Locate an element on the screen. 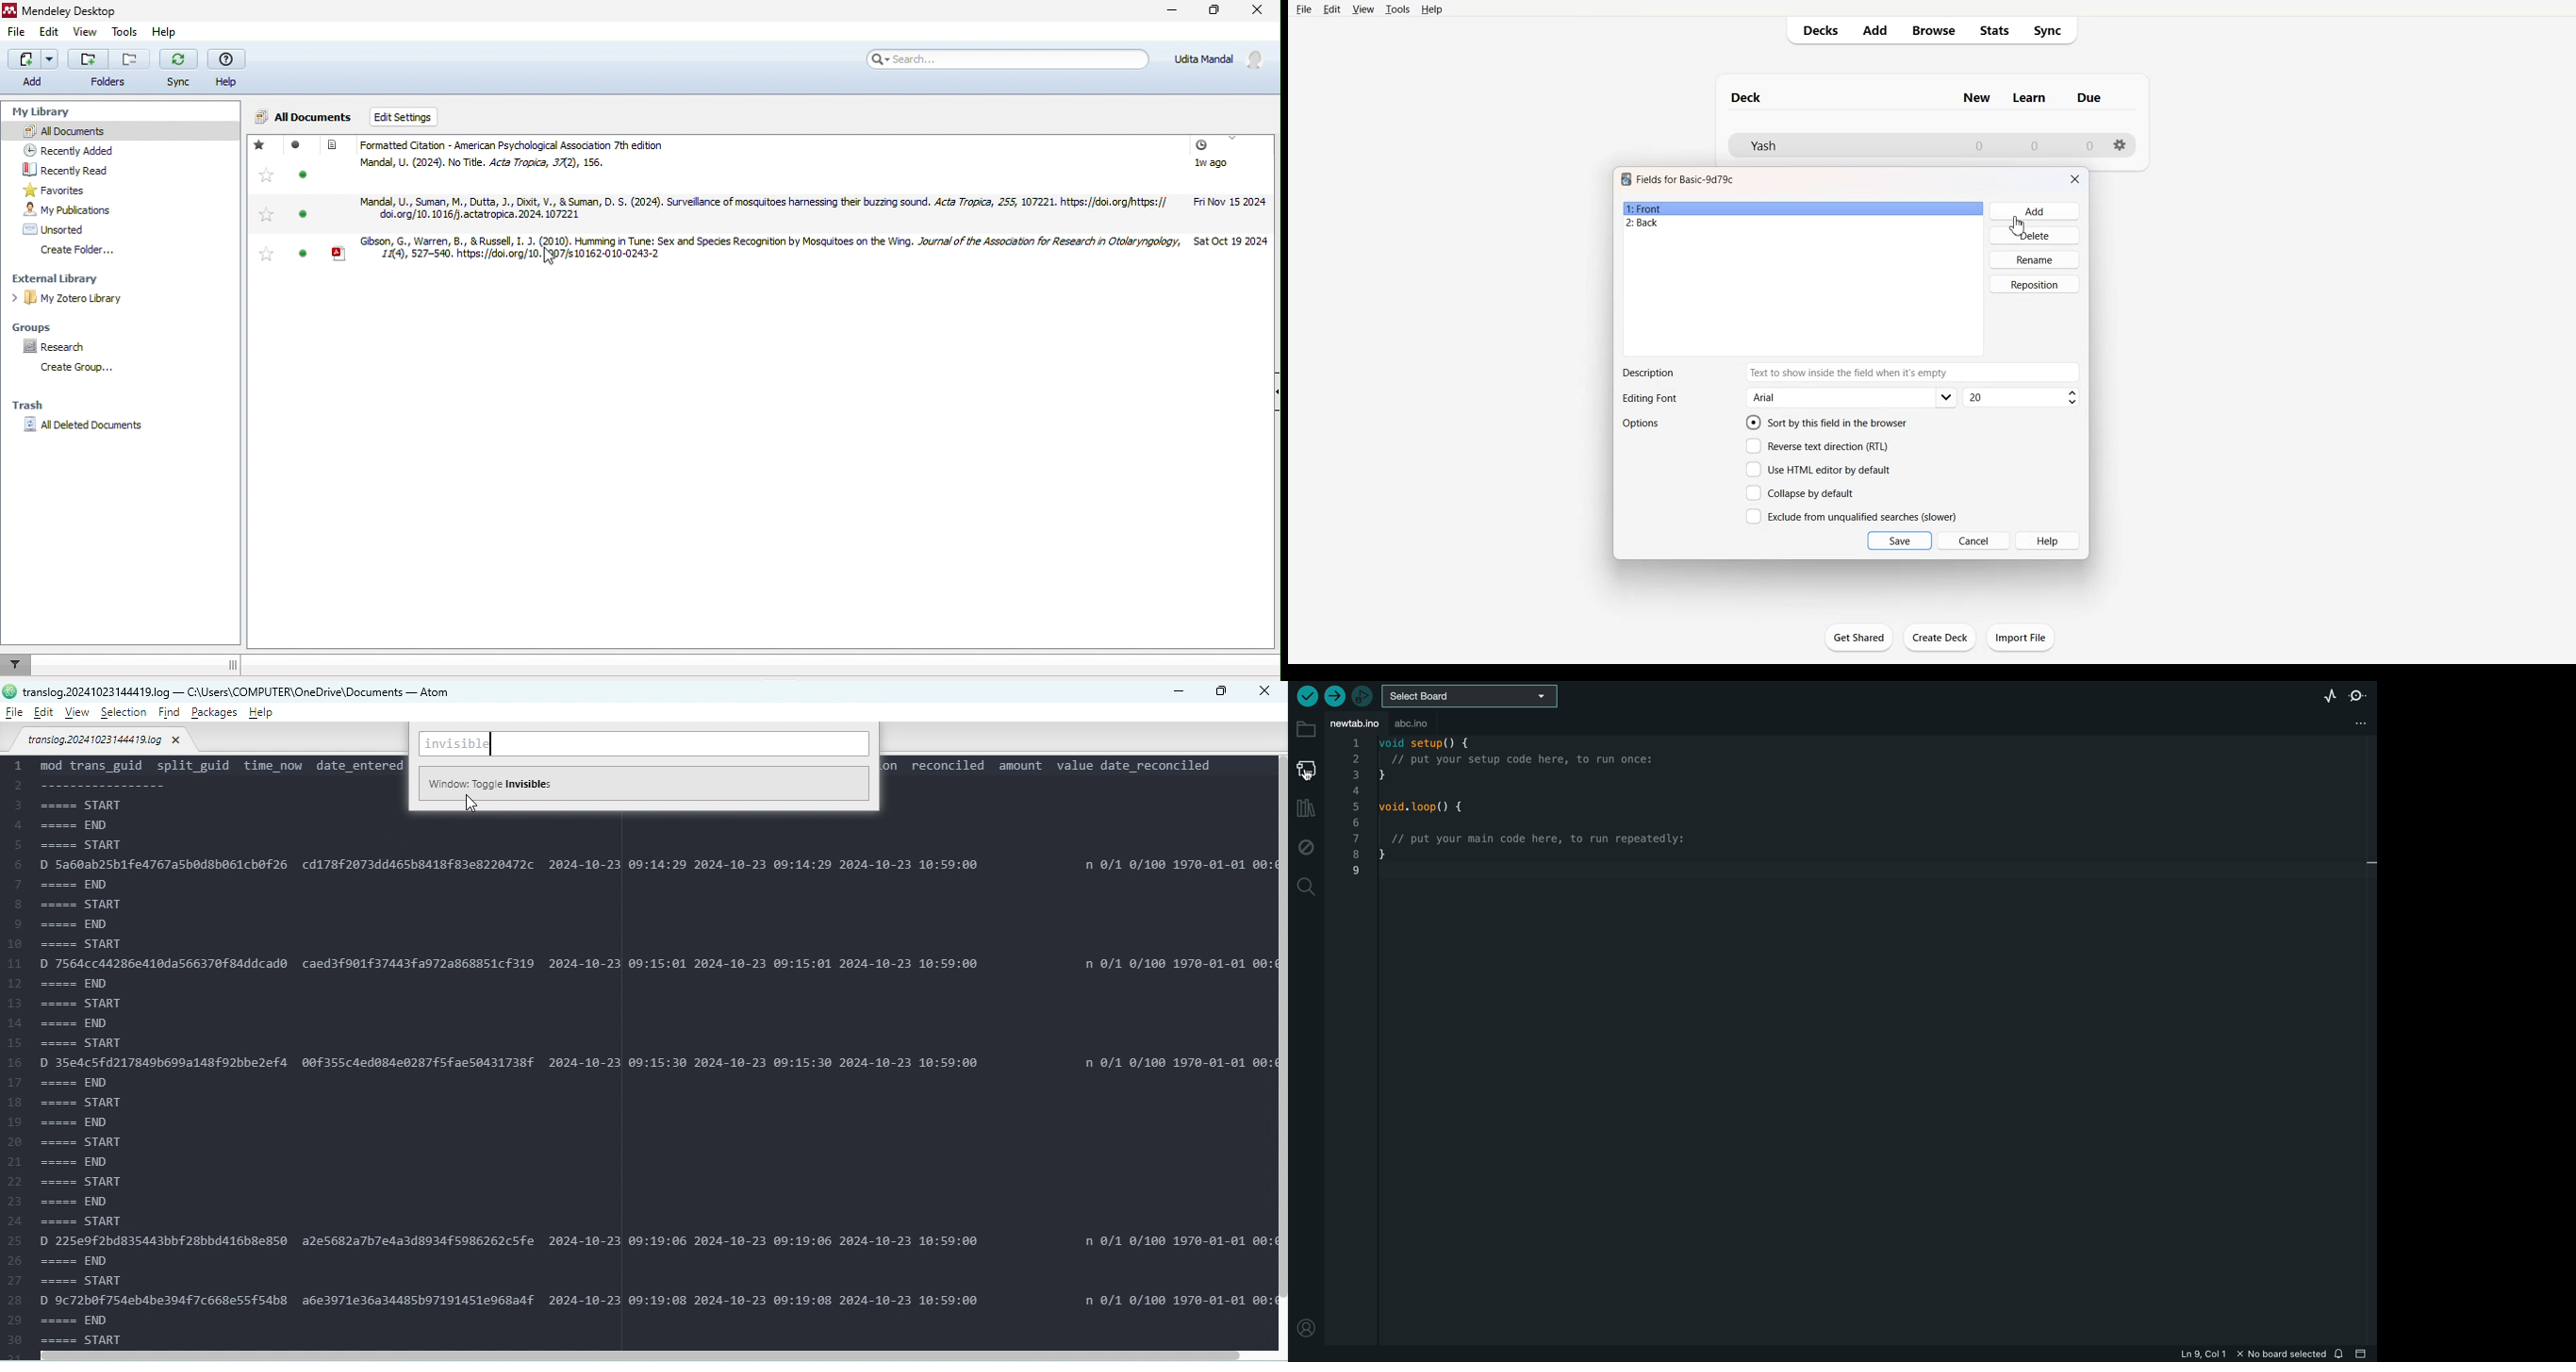 The height and width of the screenshot is (1372, 2576). Help is located at coordinates (1432, 9).